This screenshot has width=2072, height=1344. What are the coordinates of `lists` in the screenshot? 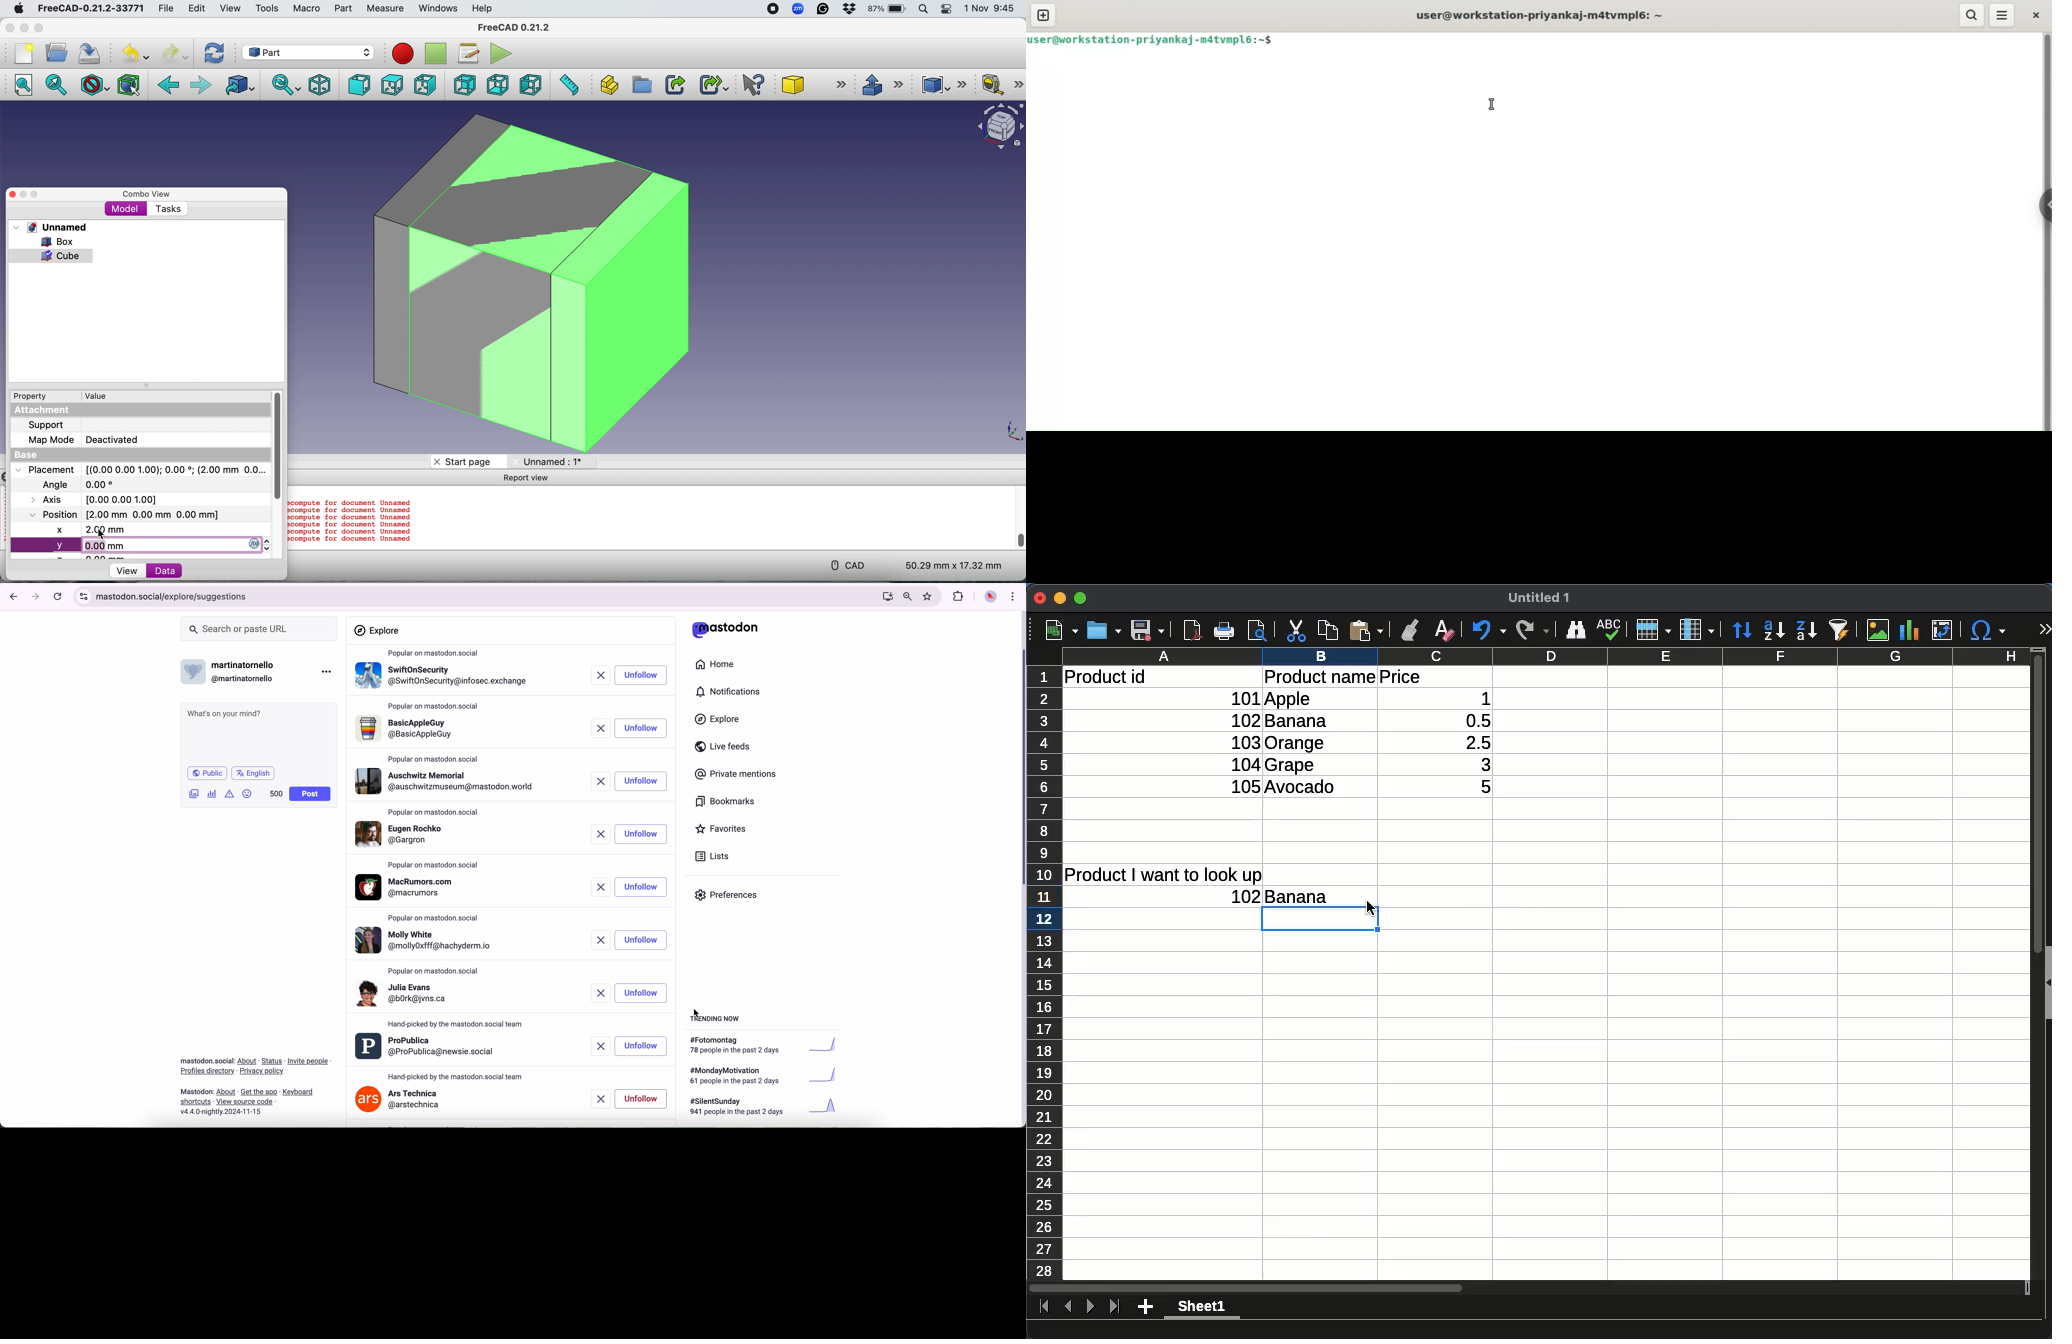 It's located at (709, 857).